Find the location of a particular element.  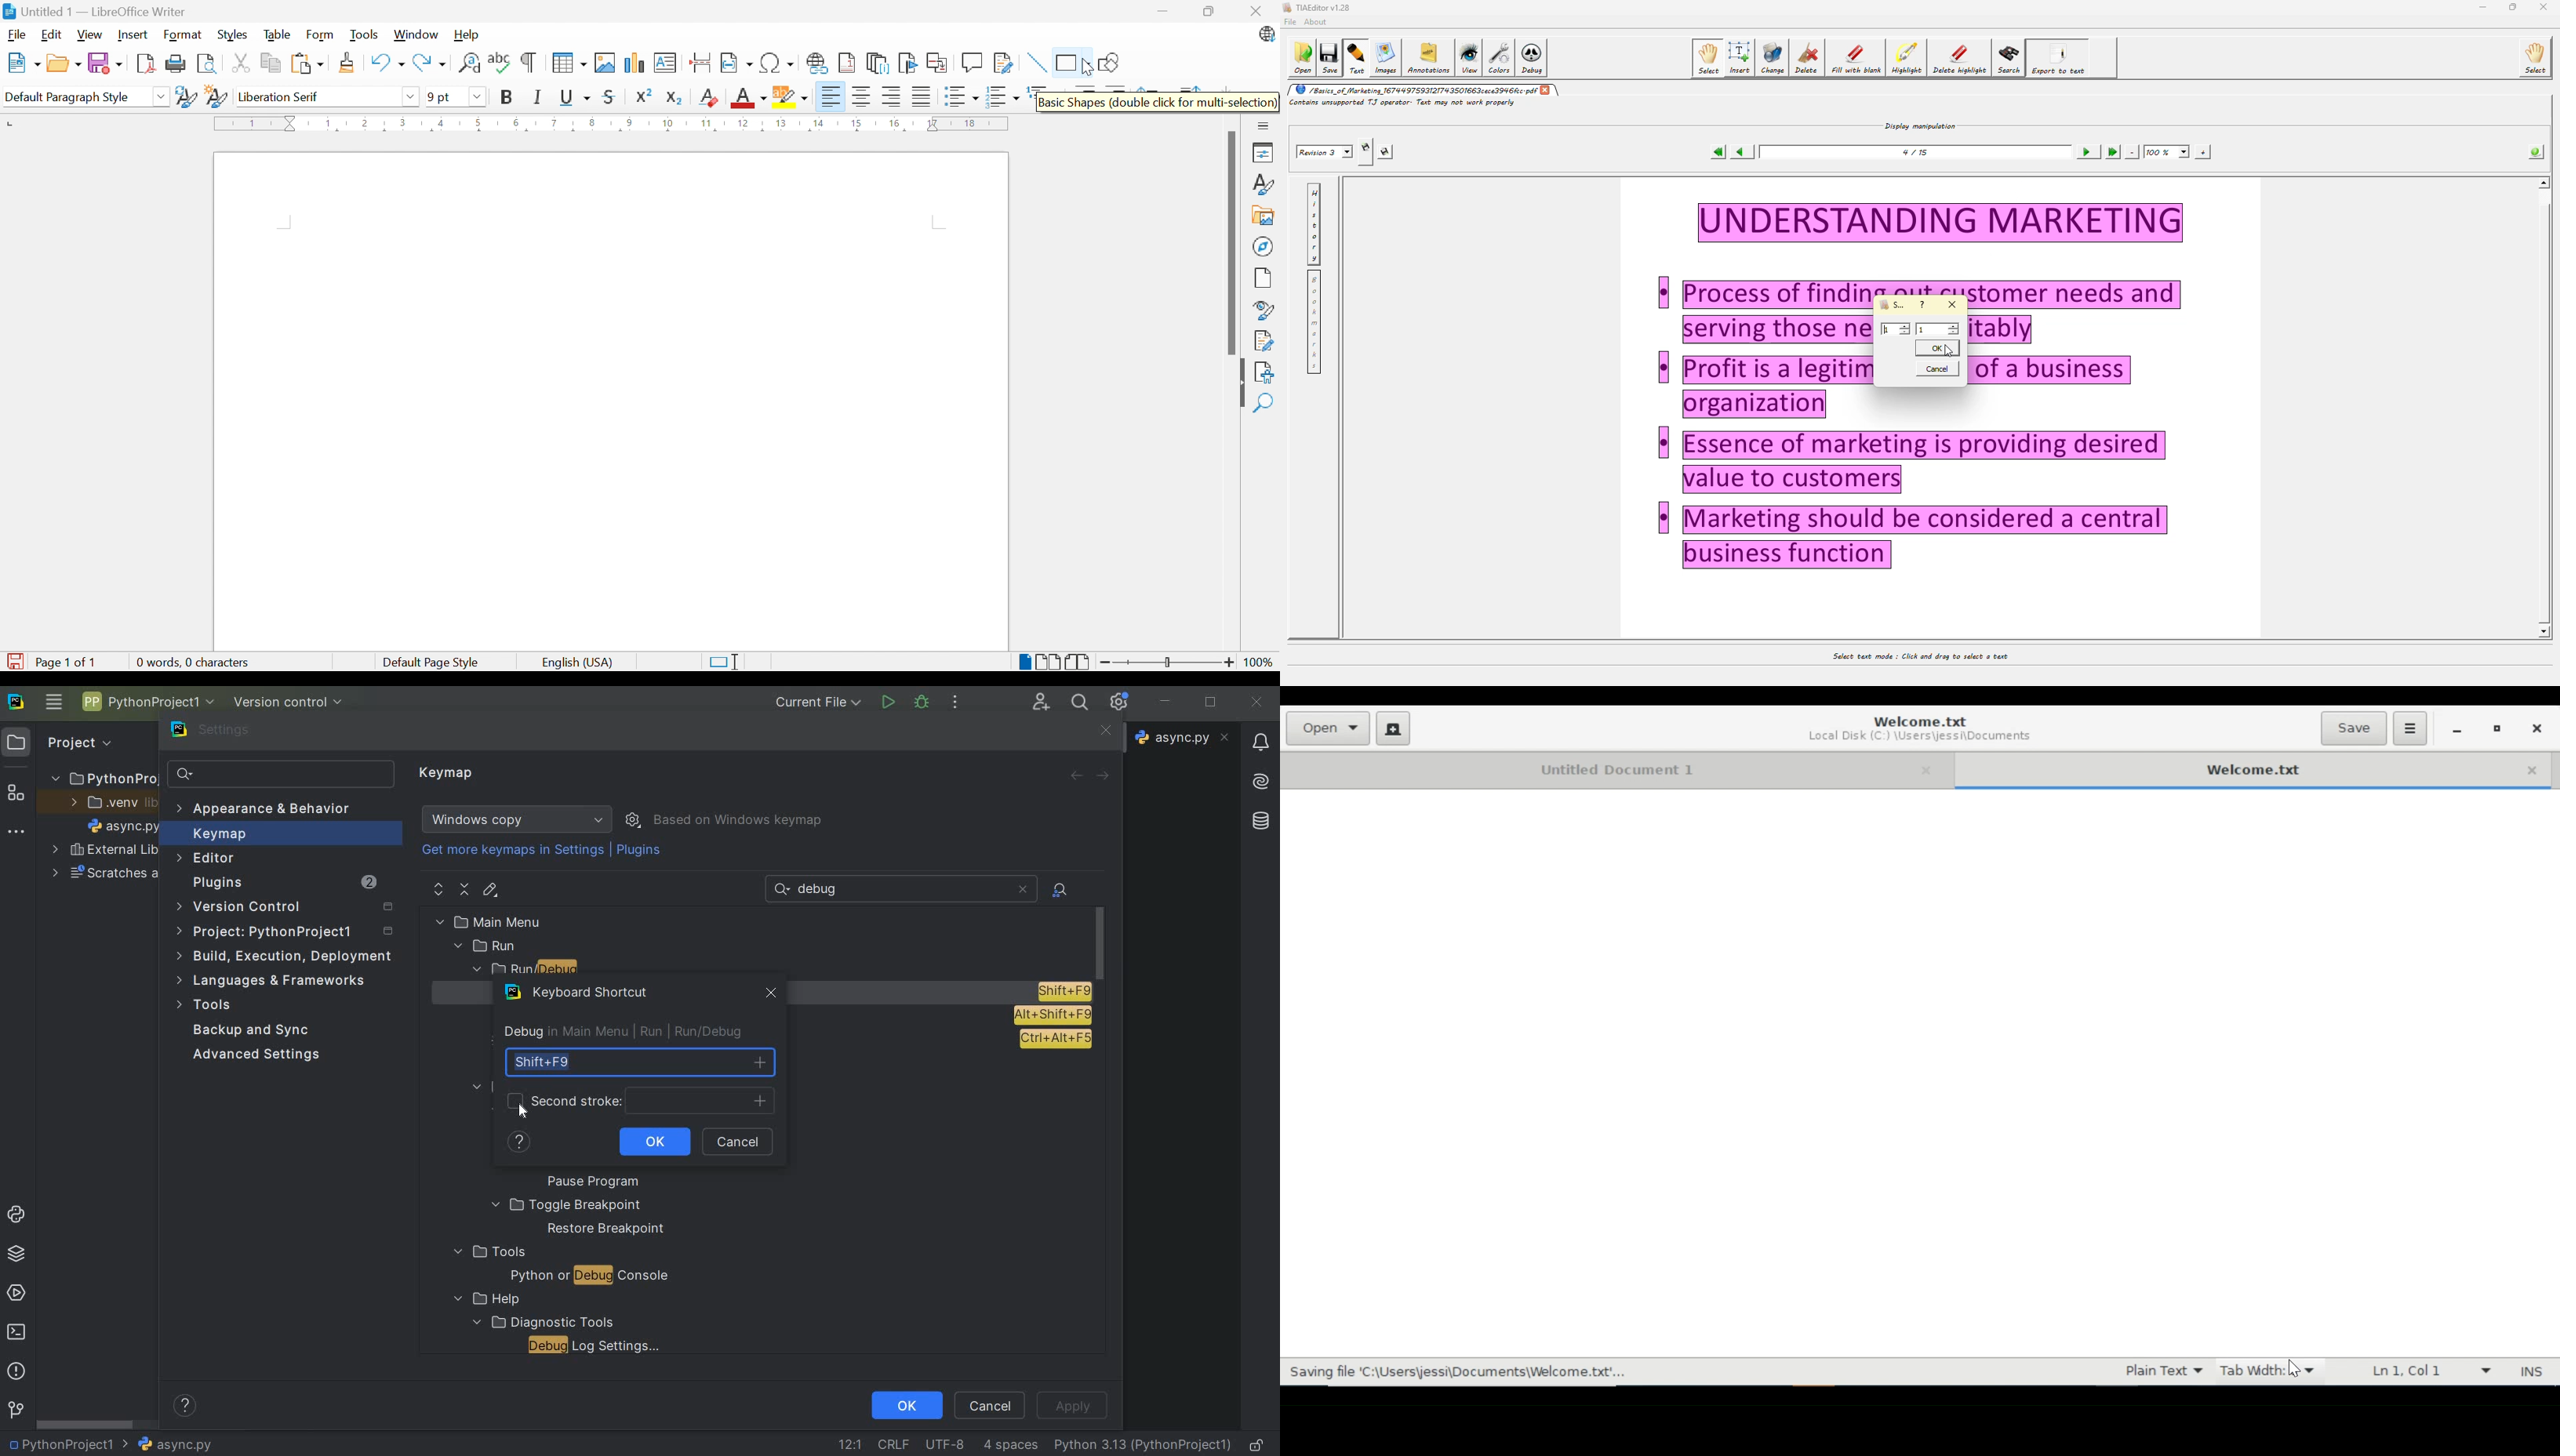

Save is located at coordinates (106, 63).